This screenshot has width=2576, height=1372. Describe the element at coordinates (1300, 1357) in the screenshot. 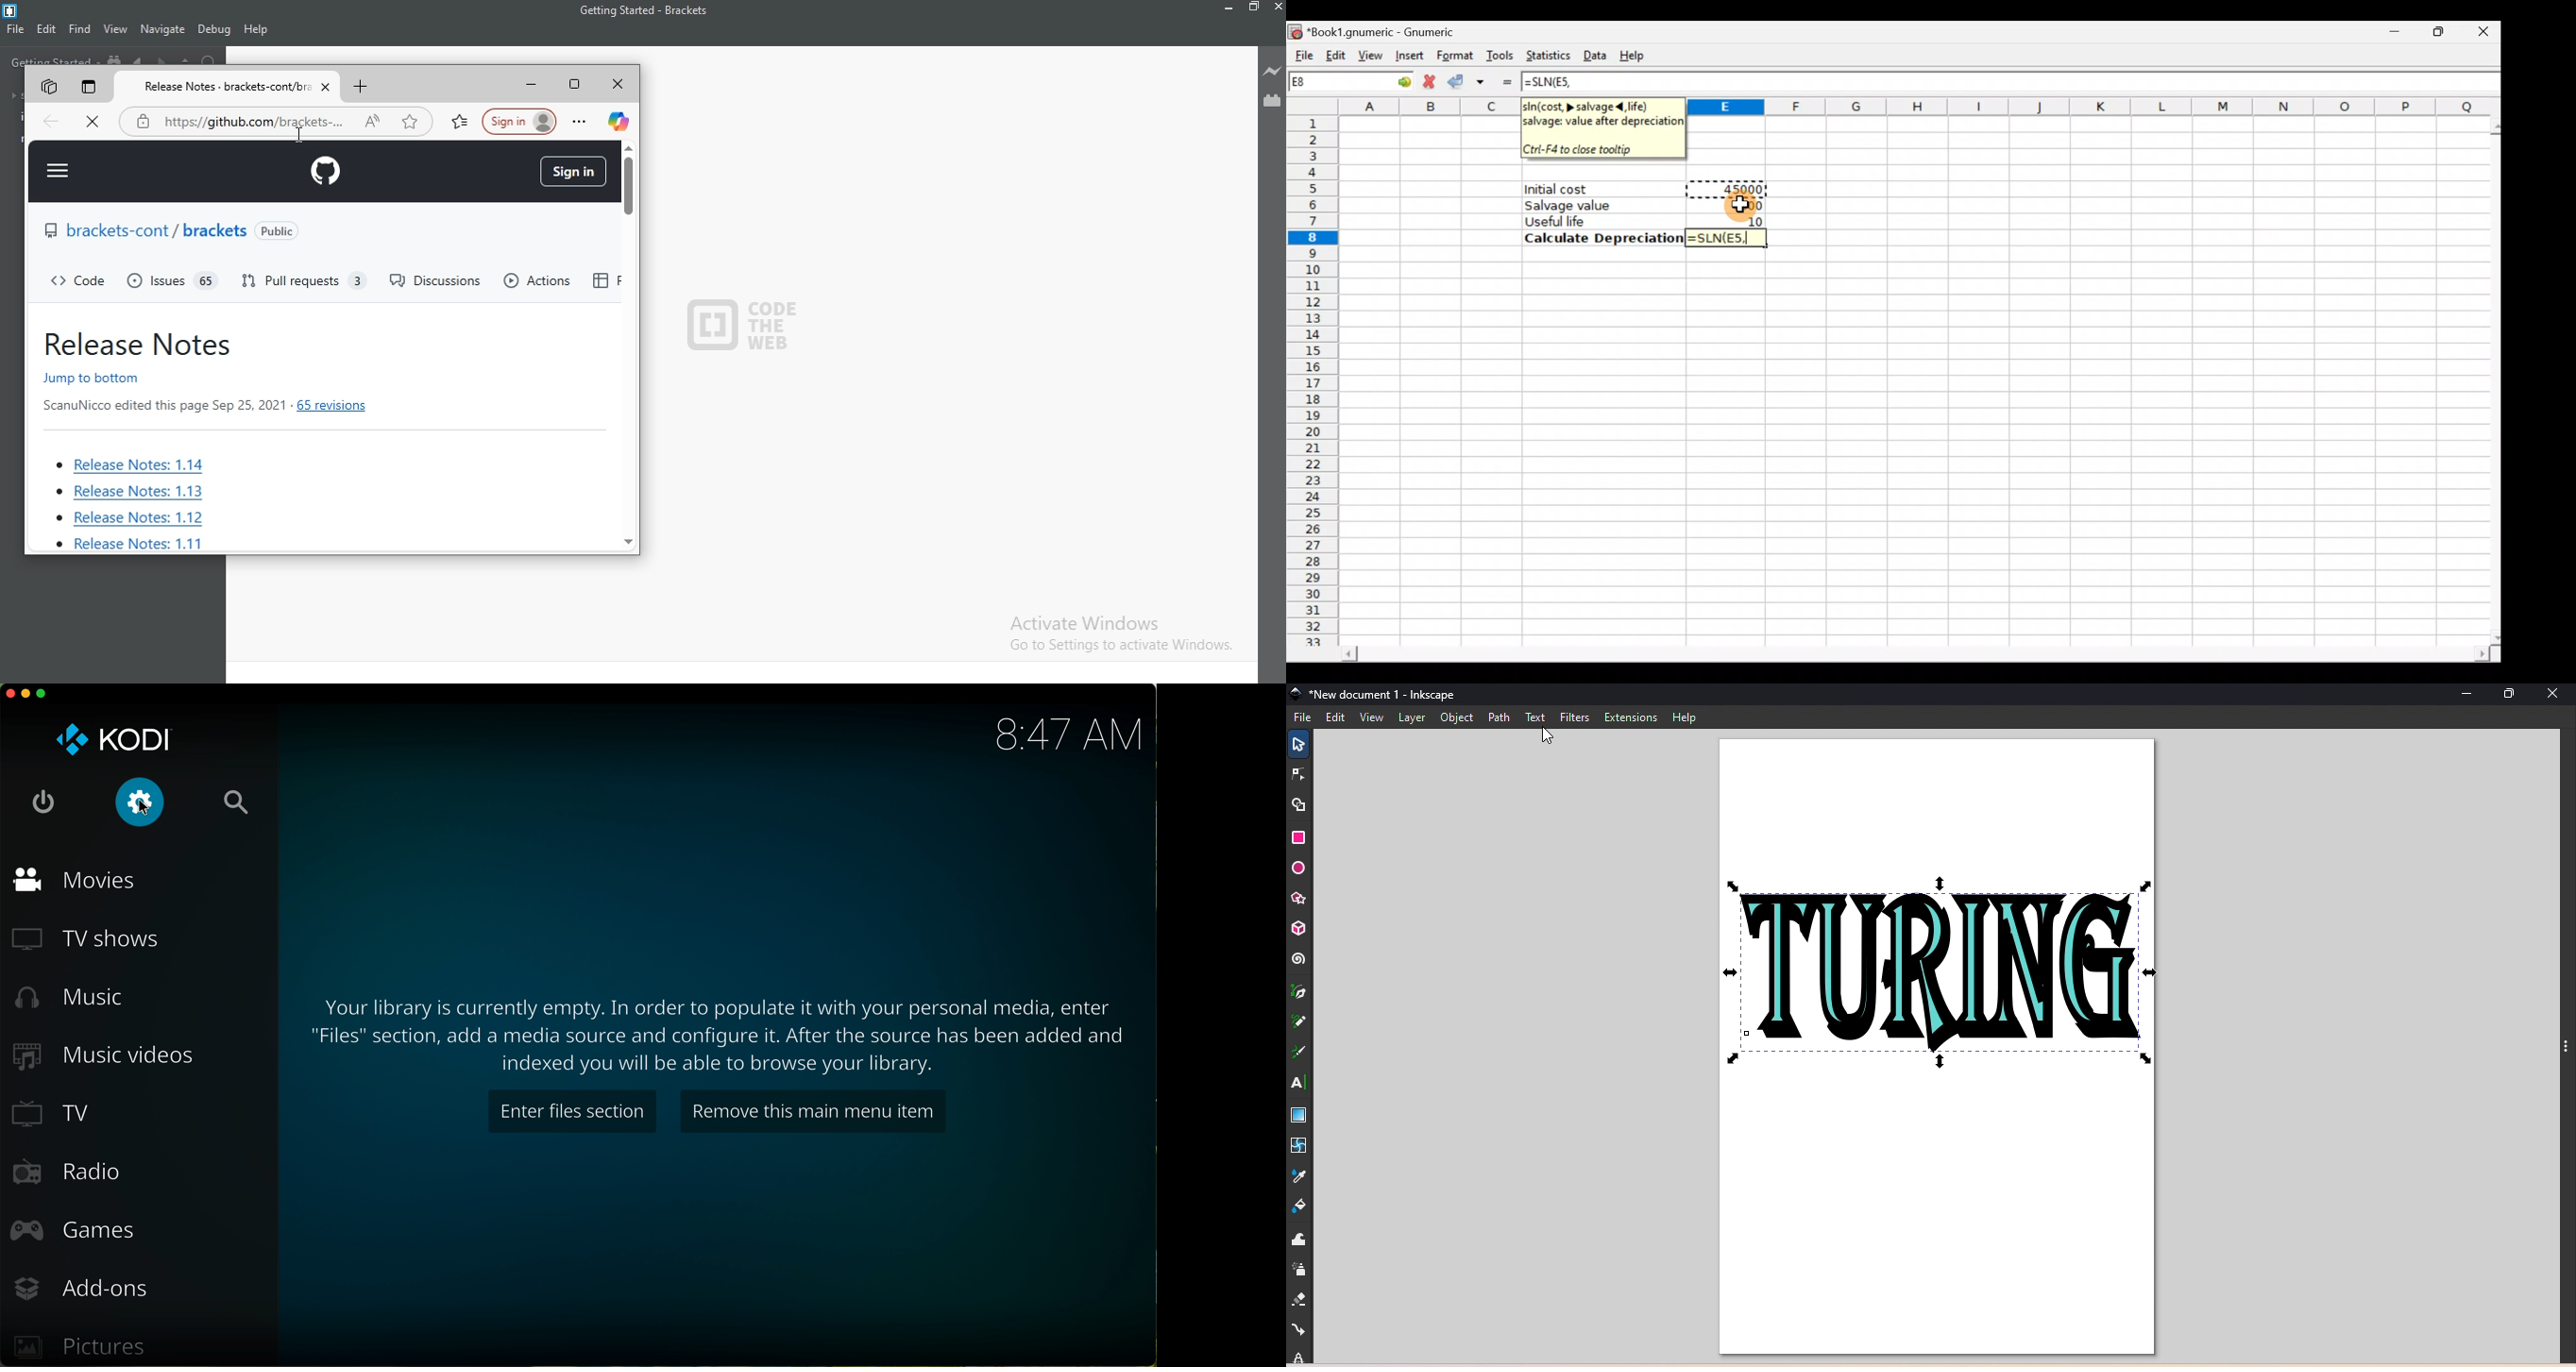

I see `lock` at that location.